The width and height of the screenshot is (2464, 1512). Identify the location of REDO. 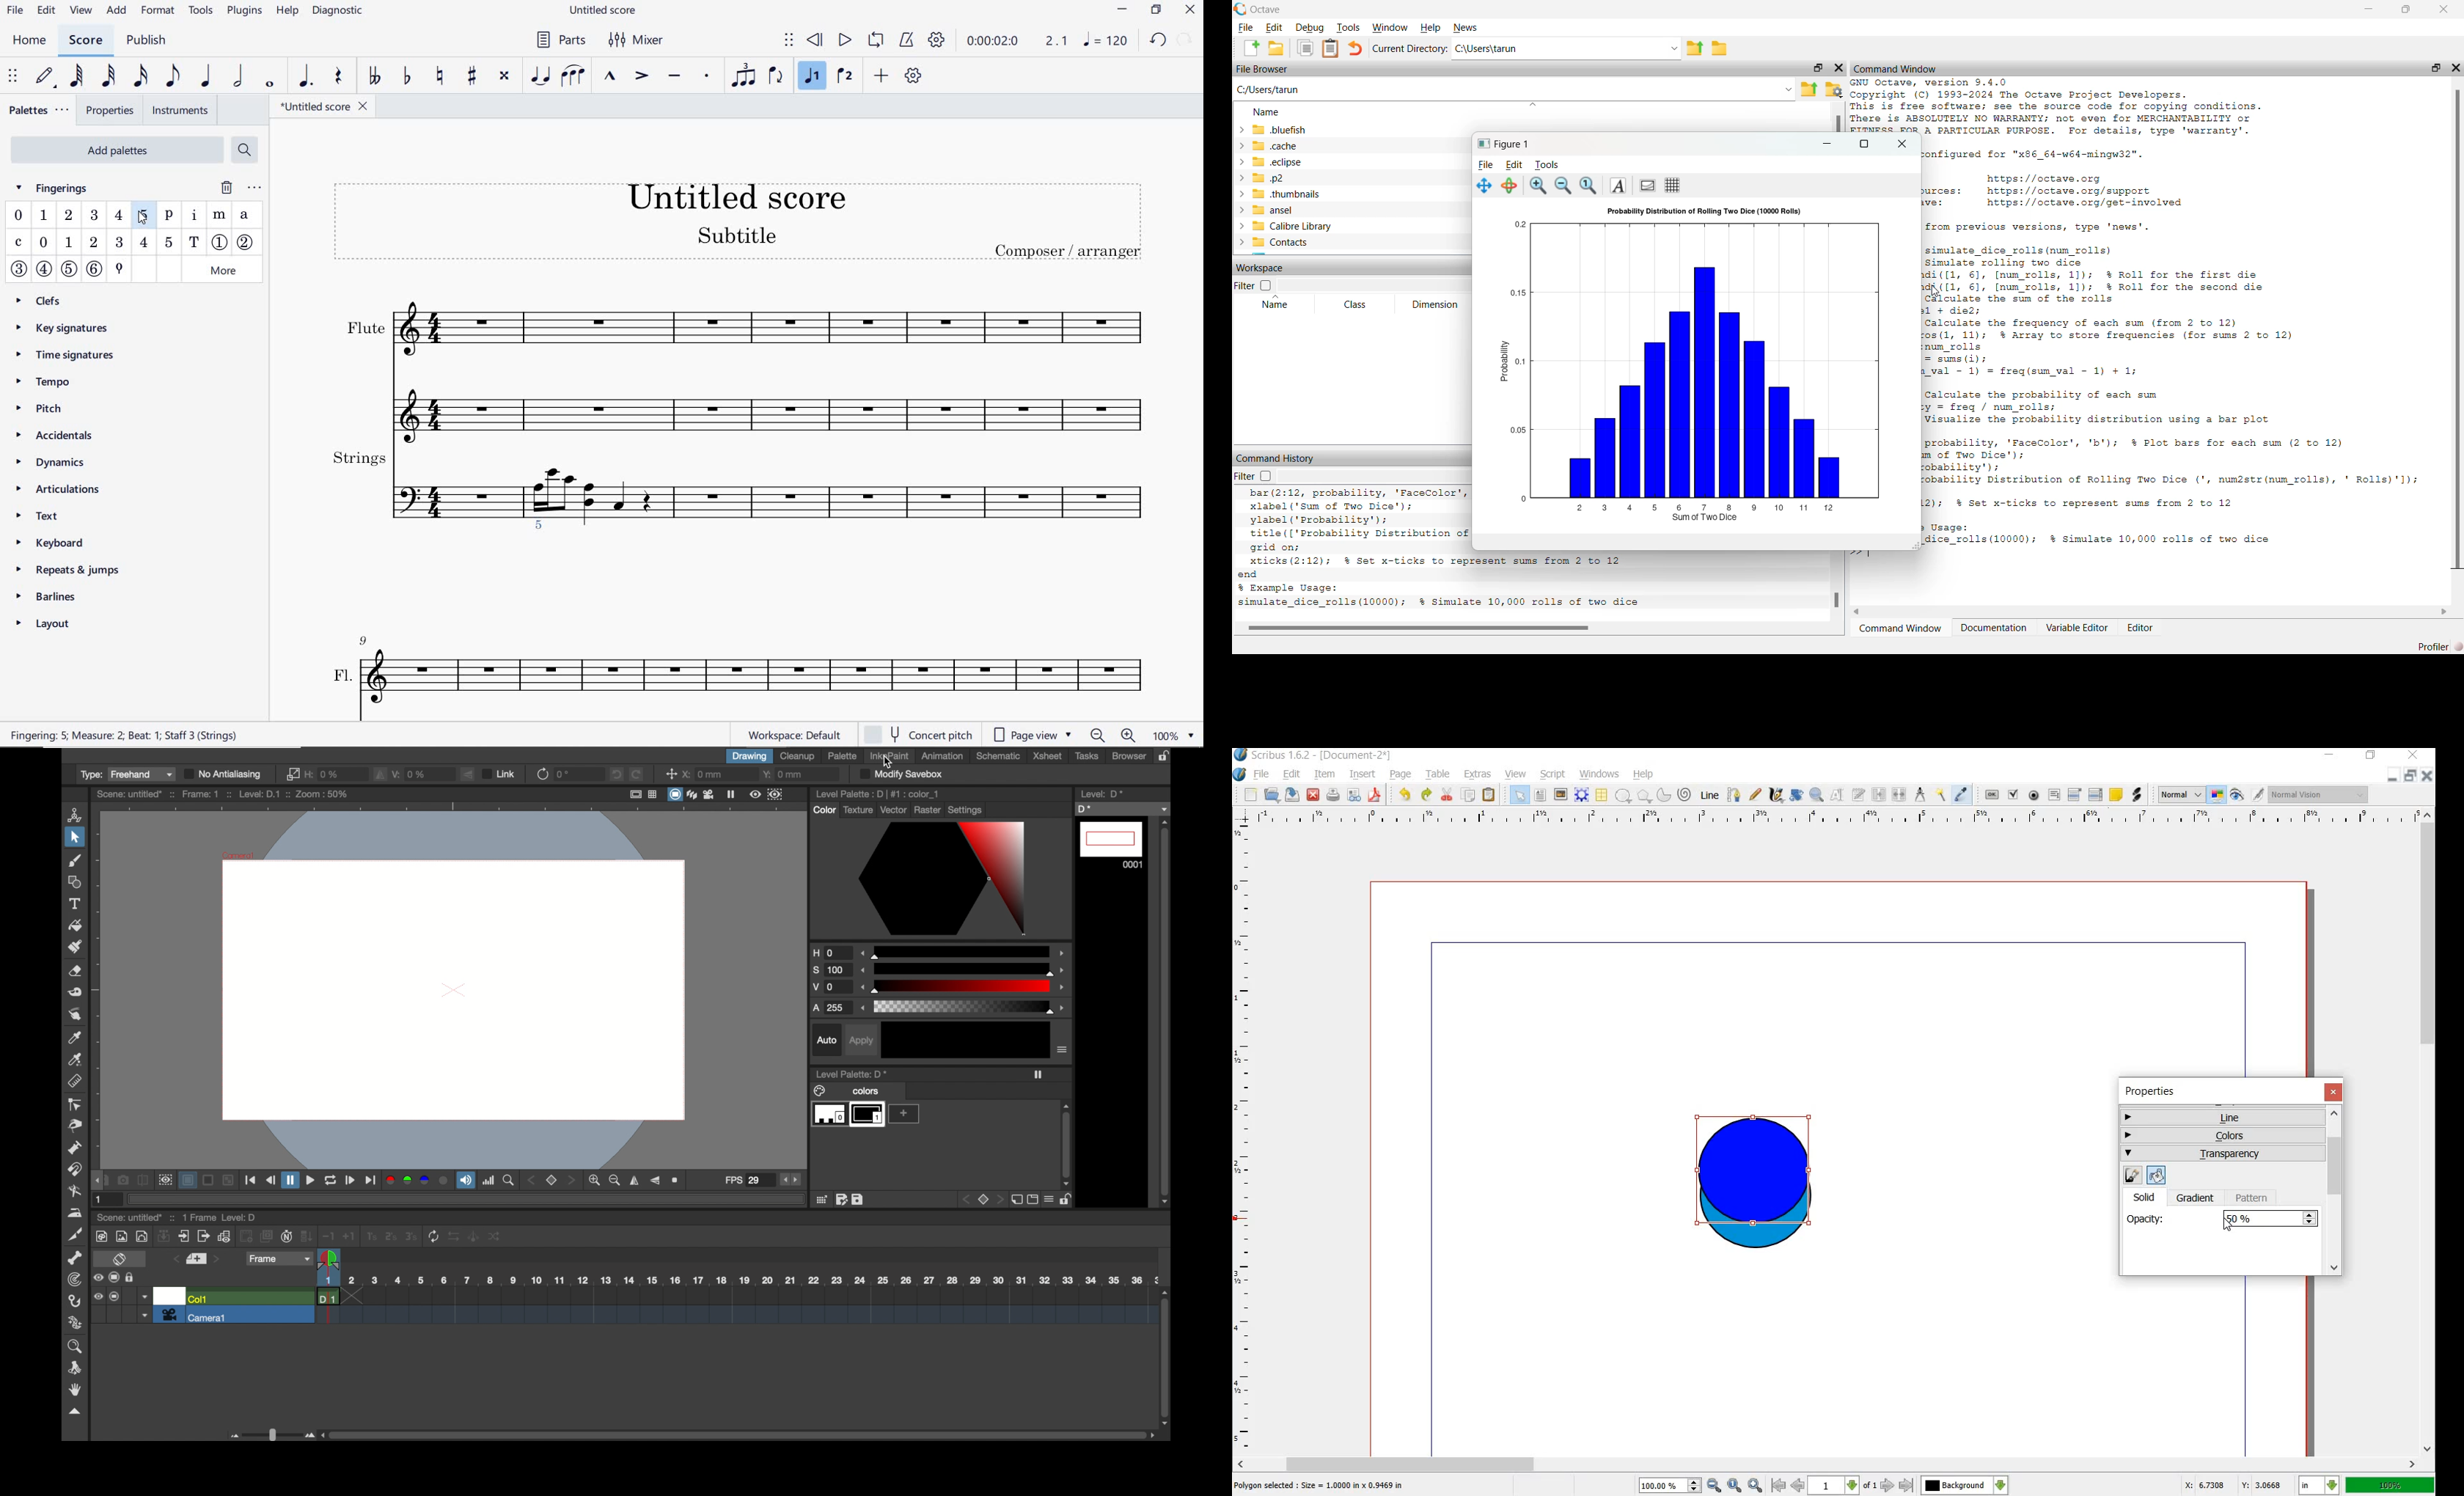
(1184, 41).